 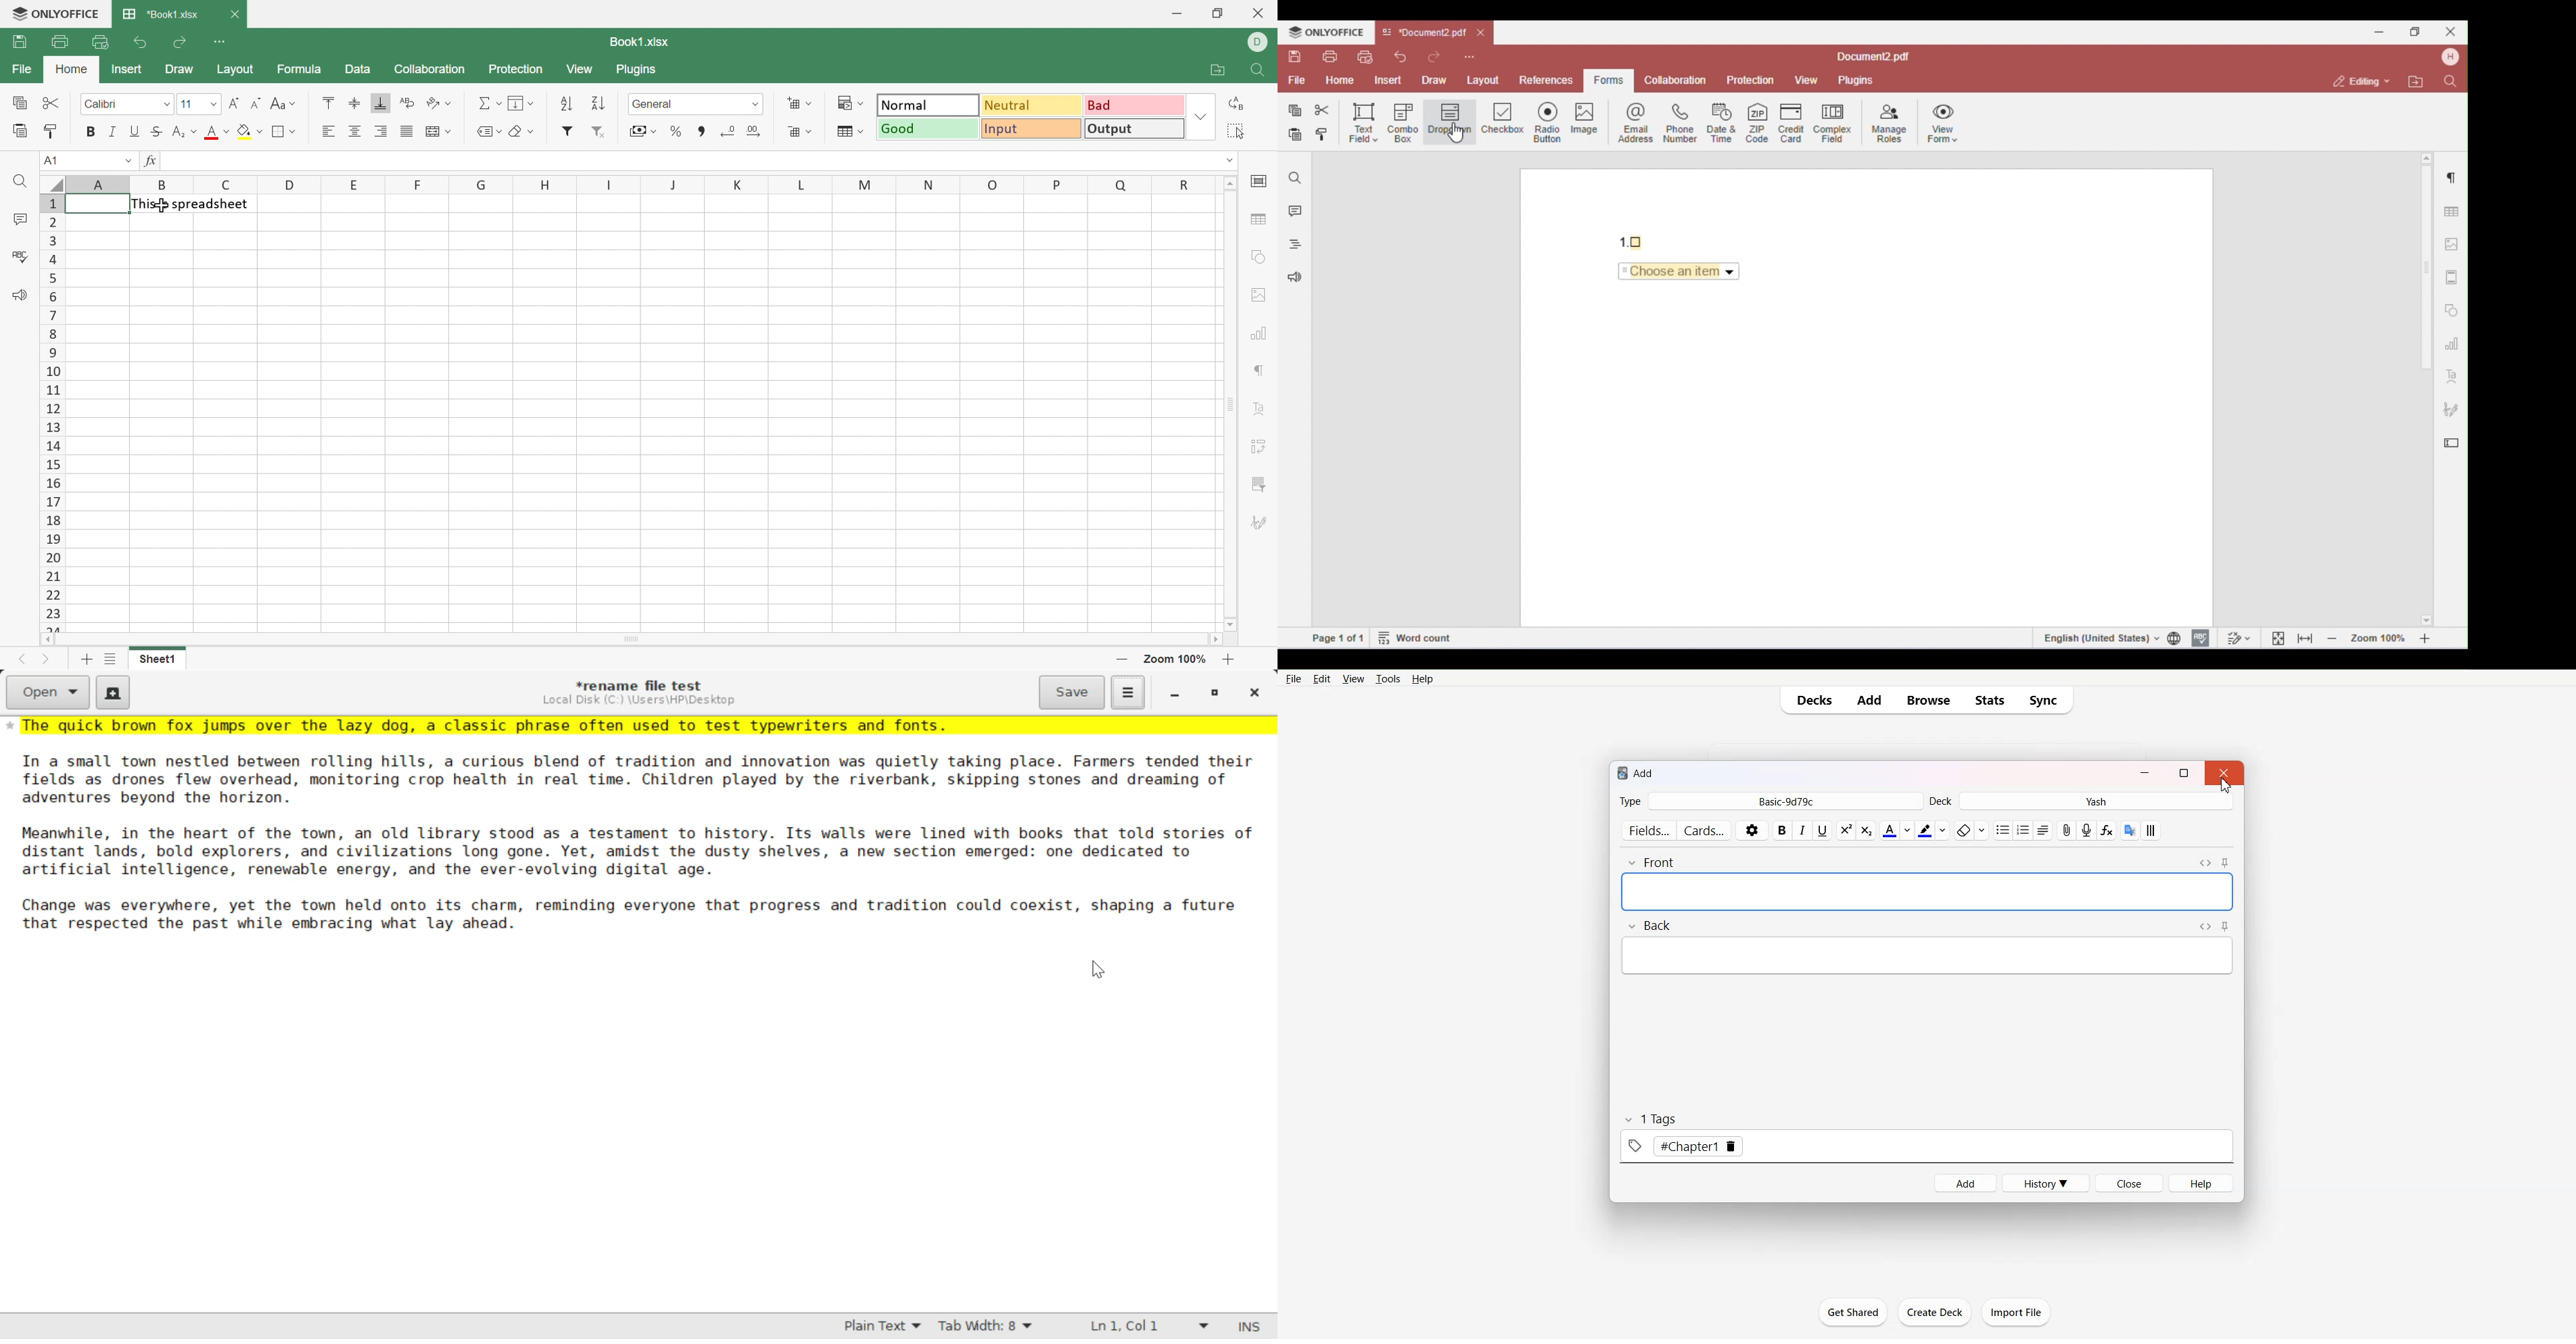 What do you see at coordinates (1803, 831) in the screenshot?
I see `Italic` at bounding box center [1803, 831].